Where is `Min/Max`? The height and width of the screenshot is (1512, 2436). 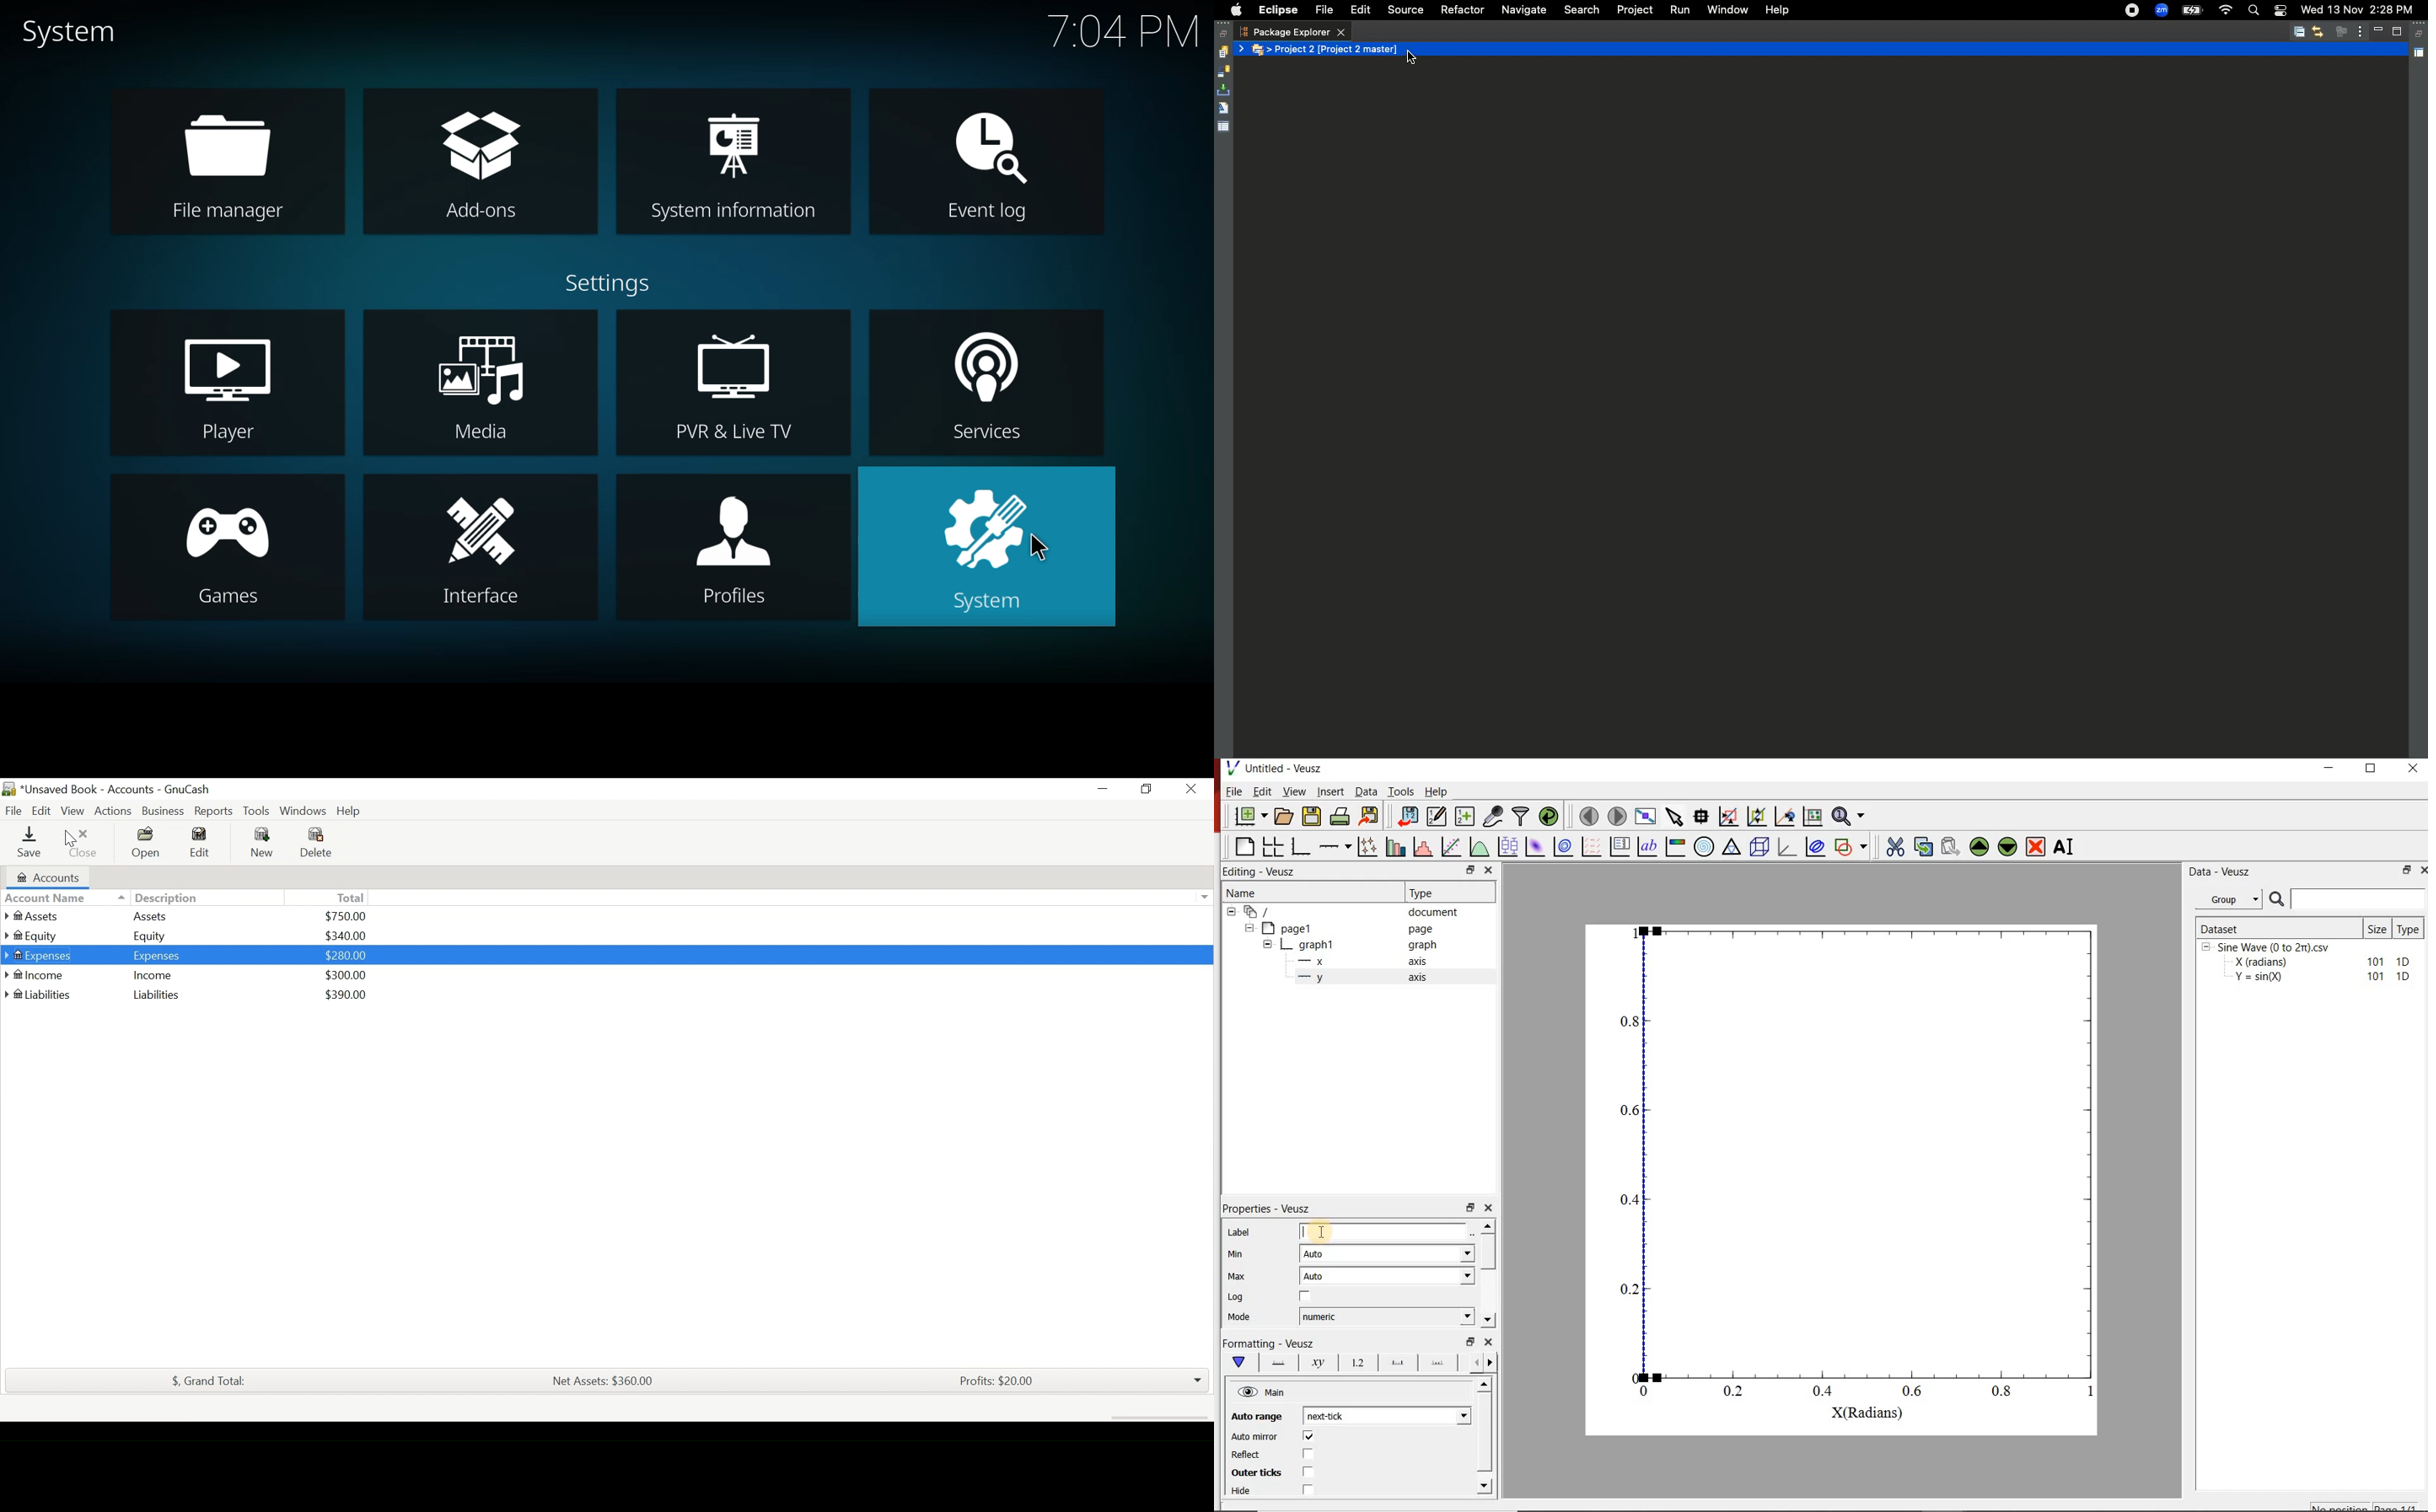 Min/Max is located at coordinates (1471, 1206).